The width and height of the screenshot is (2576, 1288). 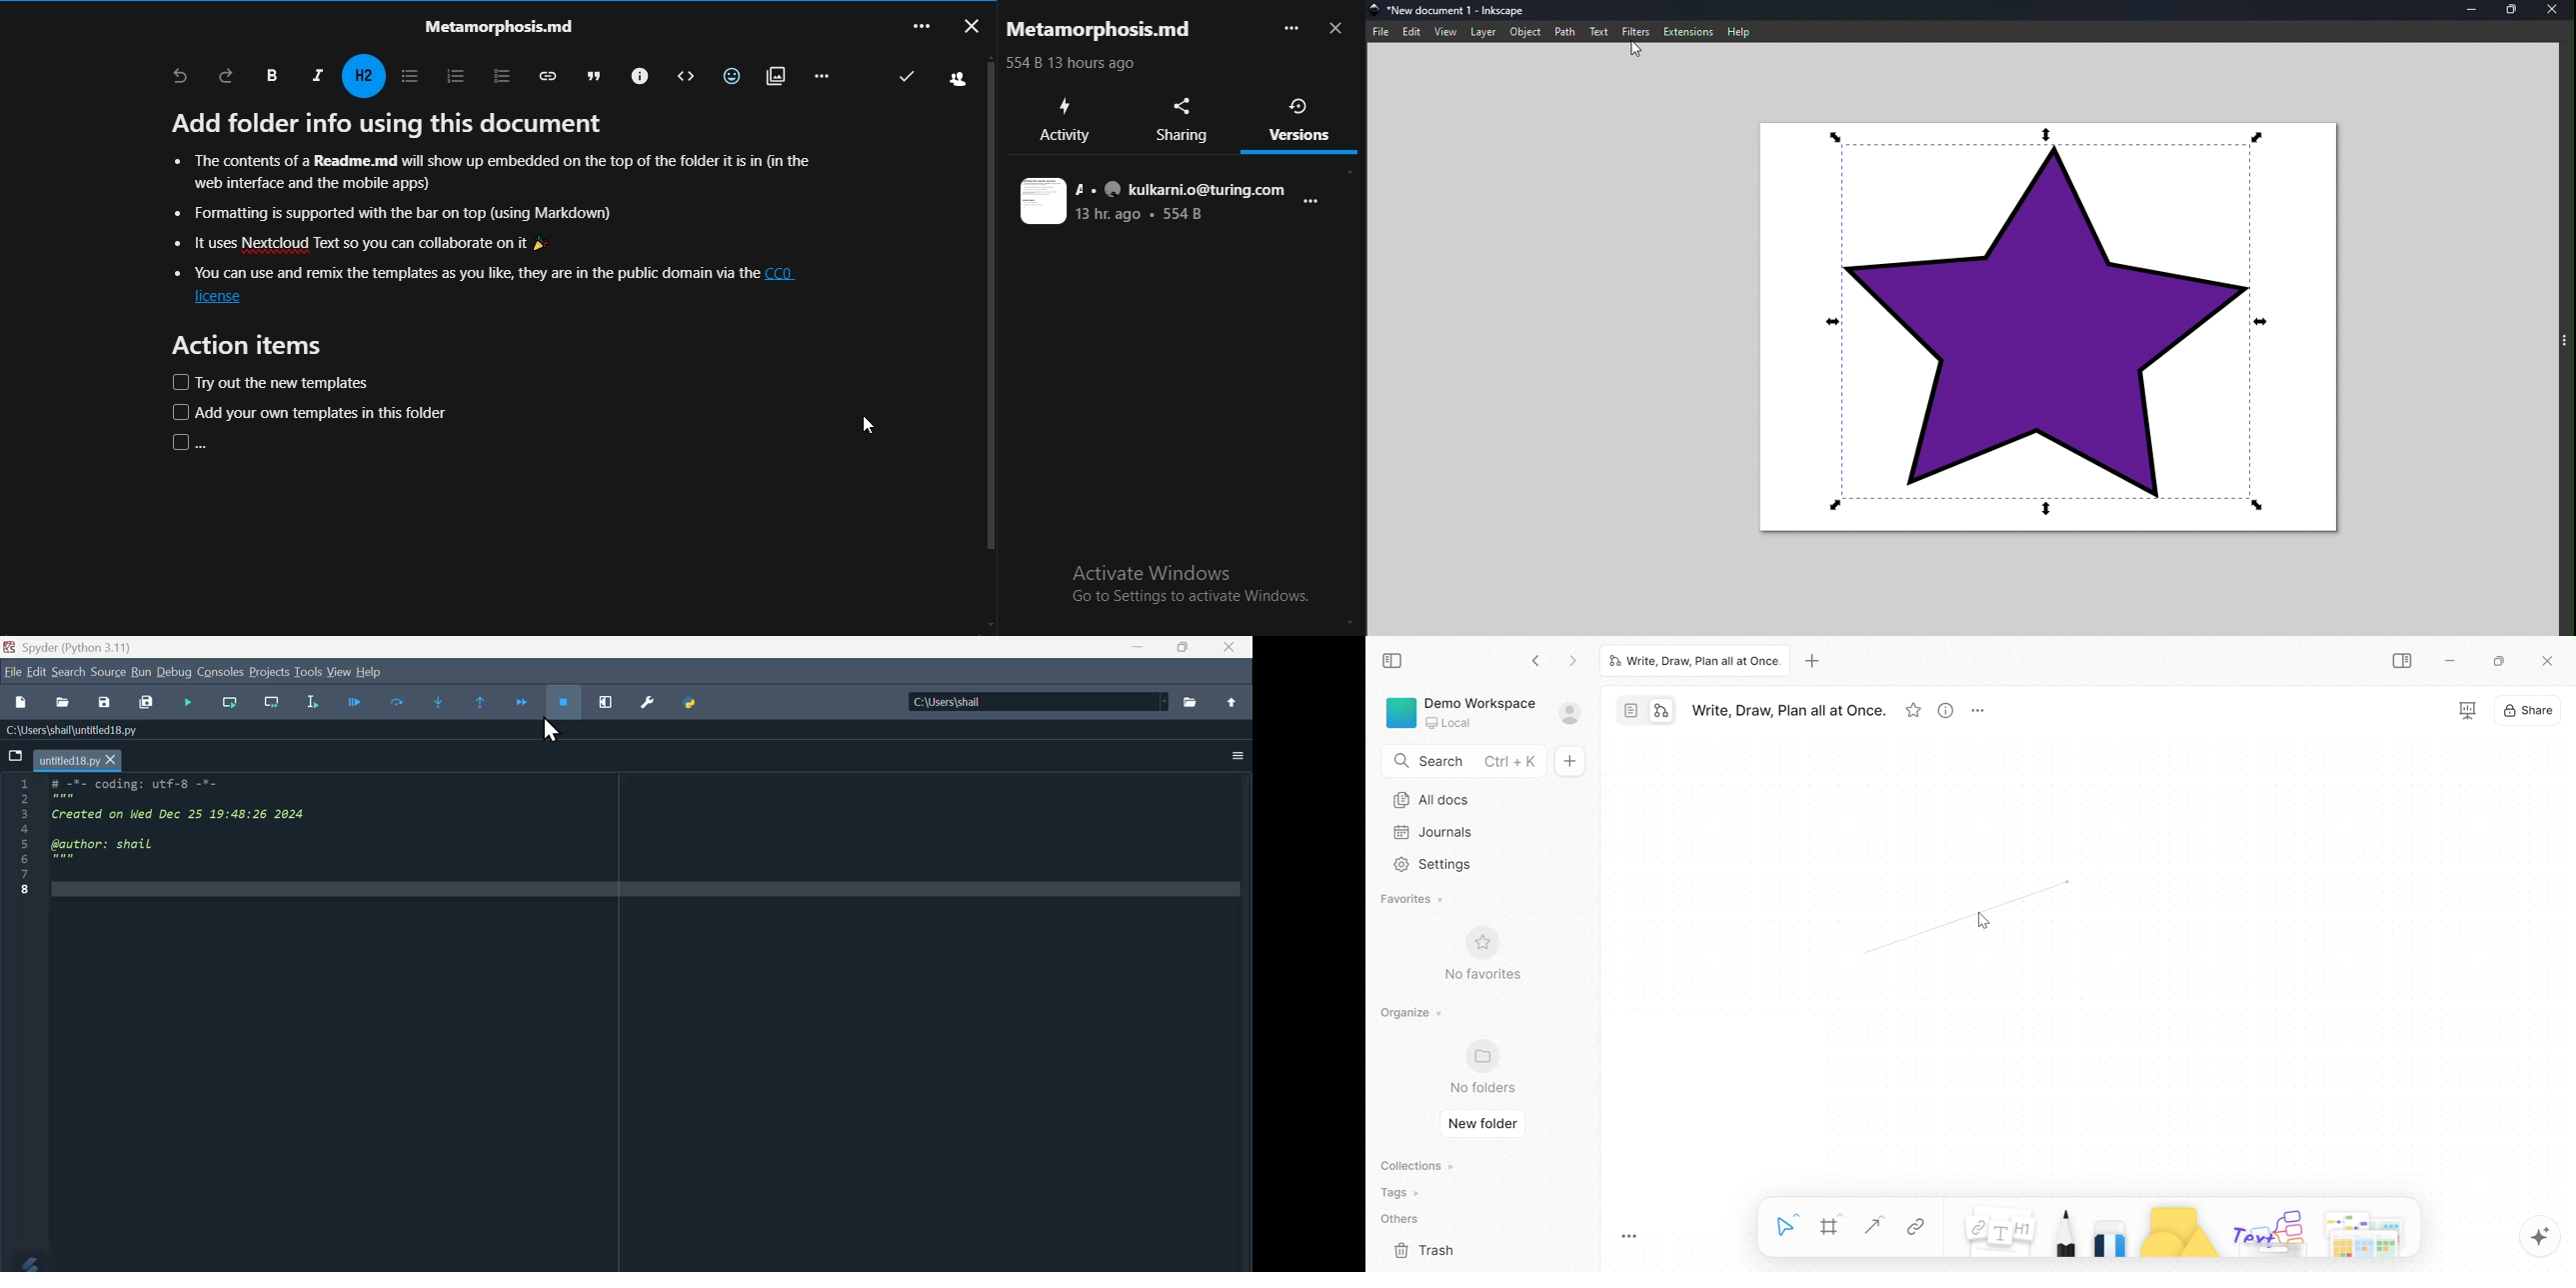 What do you see at coordinates (1189, 703) in the screenshot?
I see `folder` at bounding box center [1189, 703].